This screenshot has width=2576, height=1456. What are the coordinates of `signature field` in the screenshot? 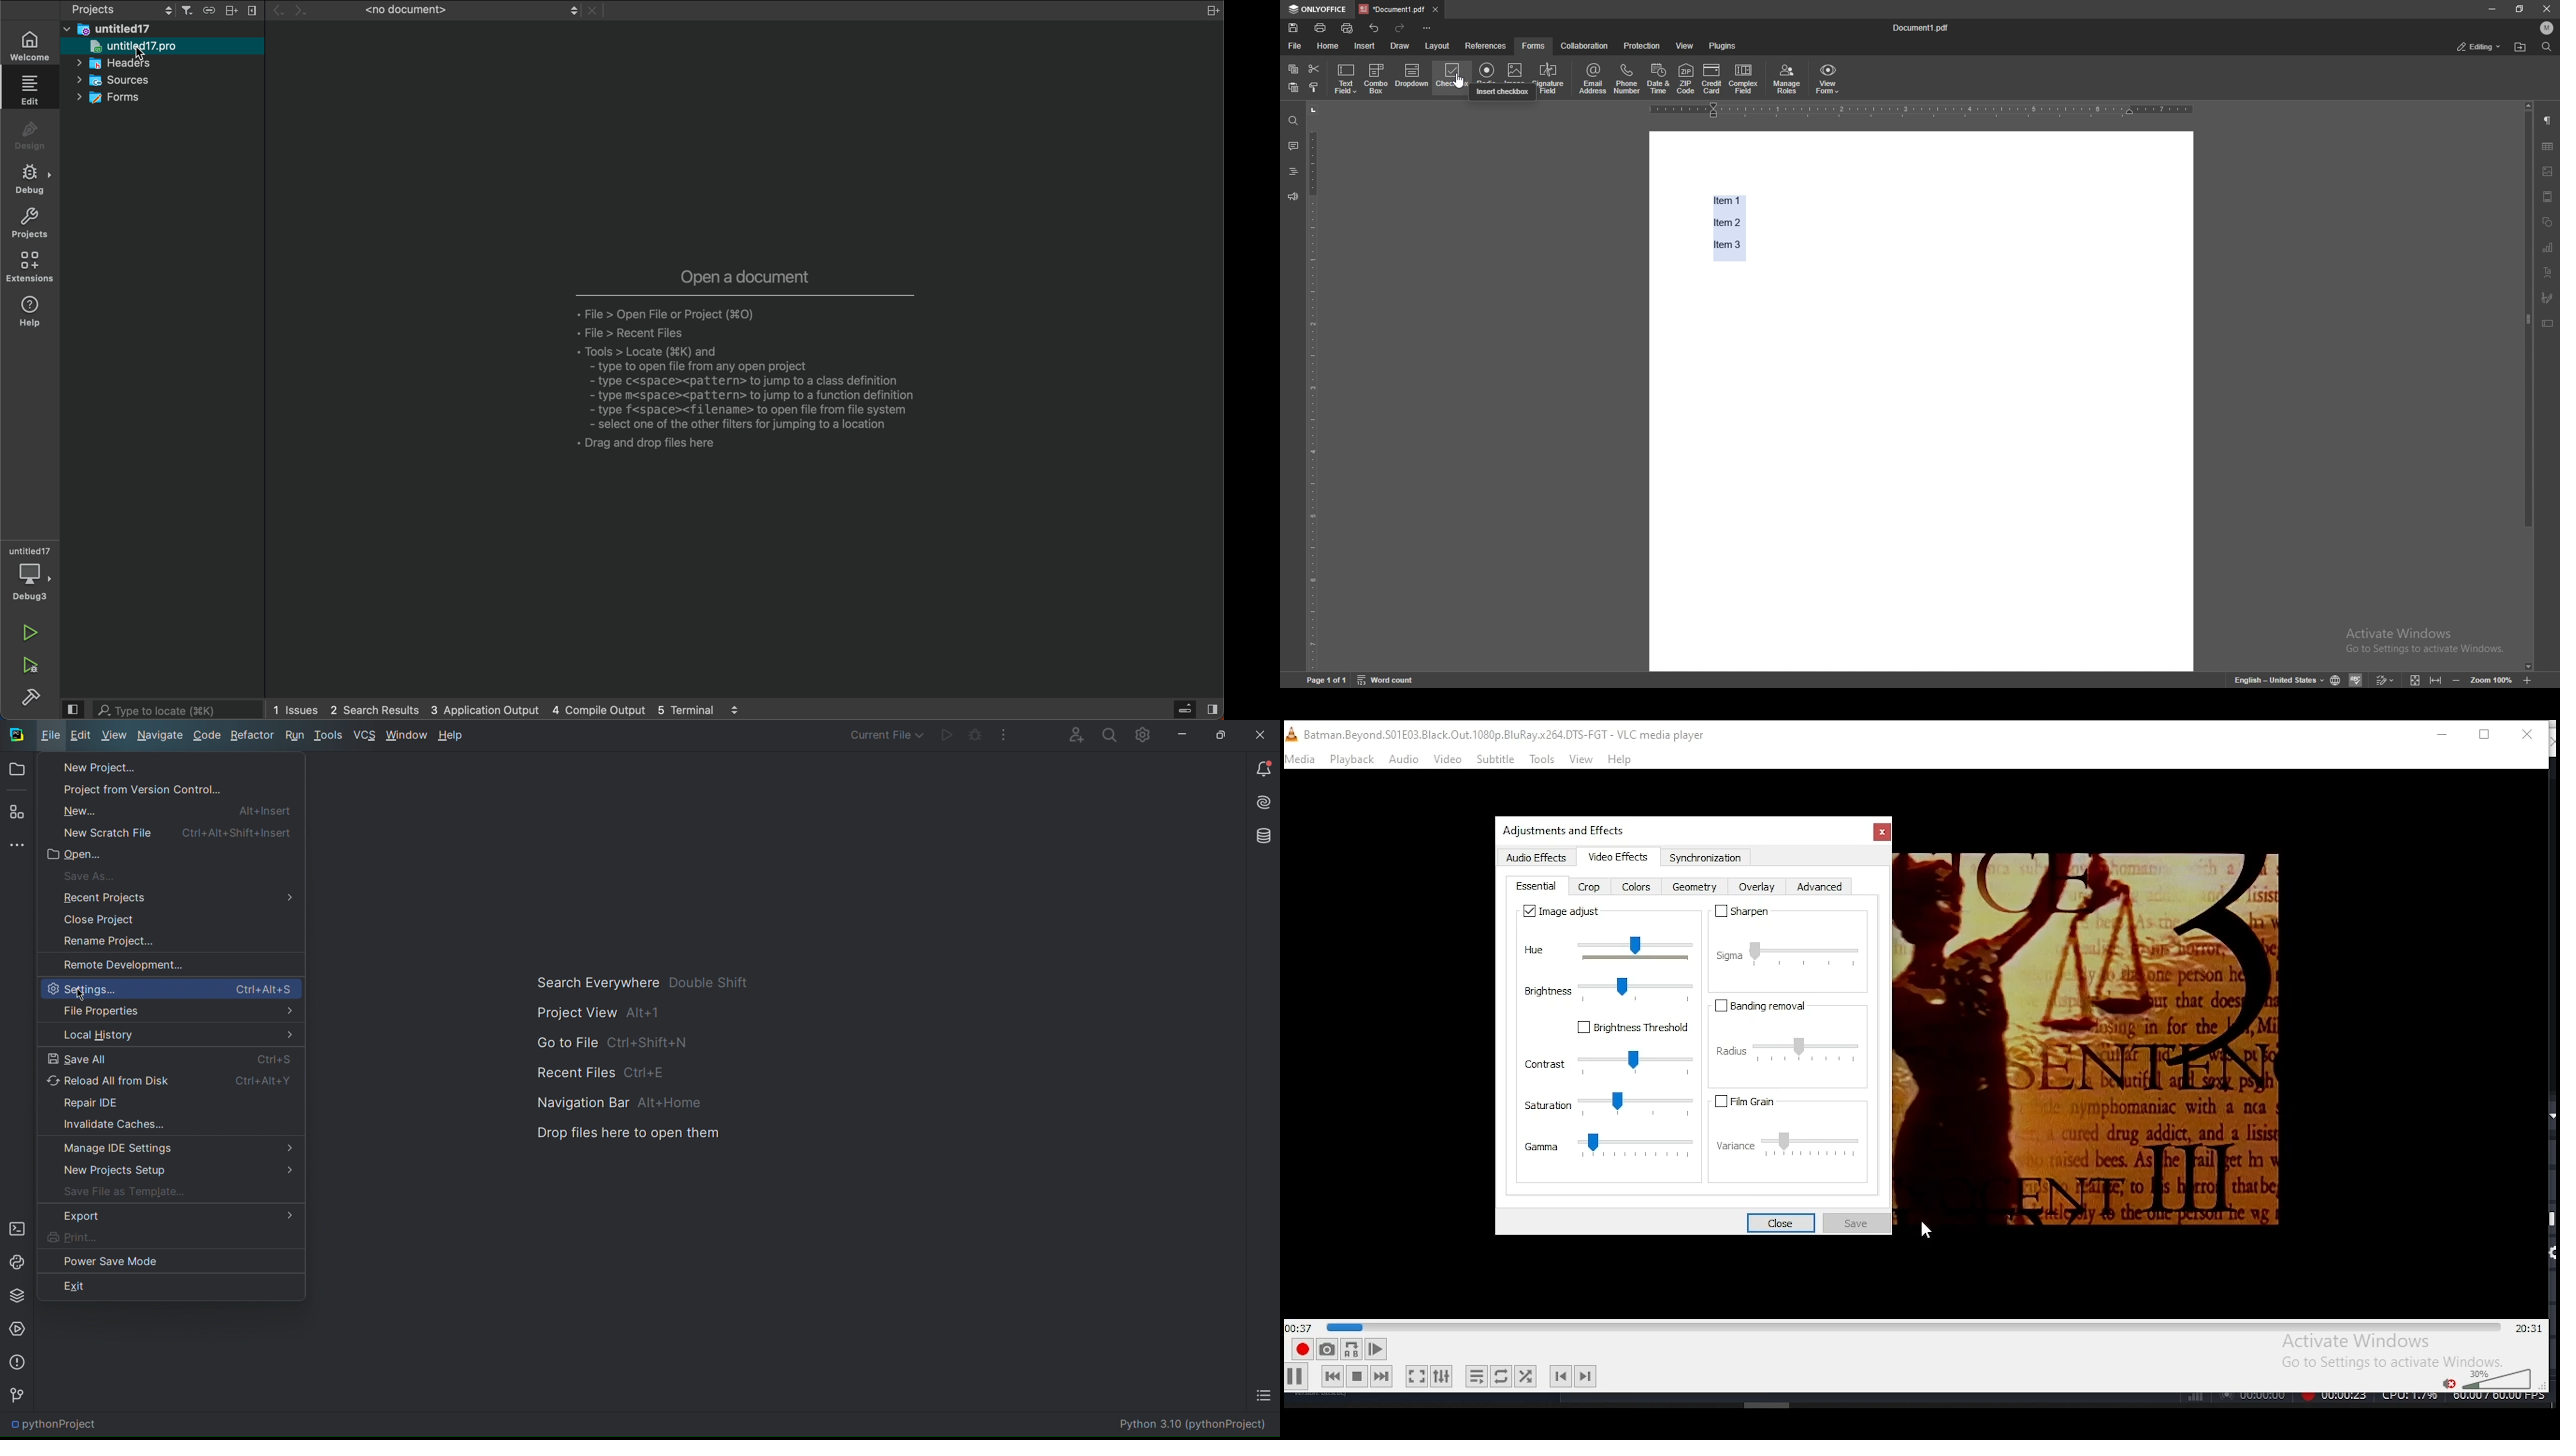 It's located at (2547, 297).